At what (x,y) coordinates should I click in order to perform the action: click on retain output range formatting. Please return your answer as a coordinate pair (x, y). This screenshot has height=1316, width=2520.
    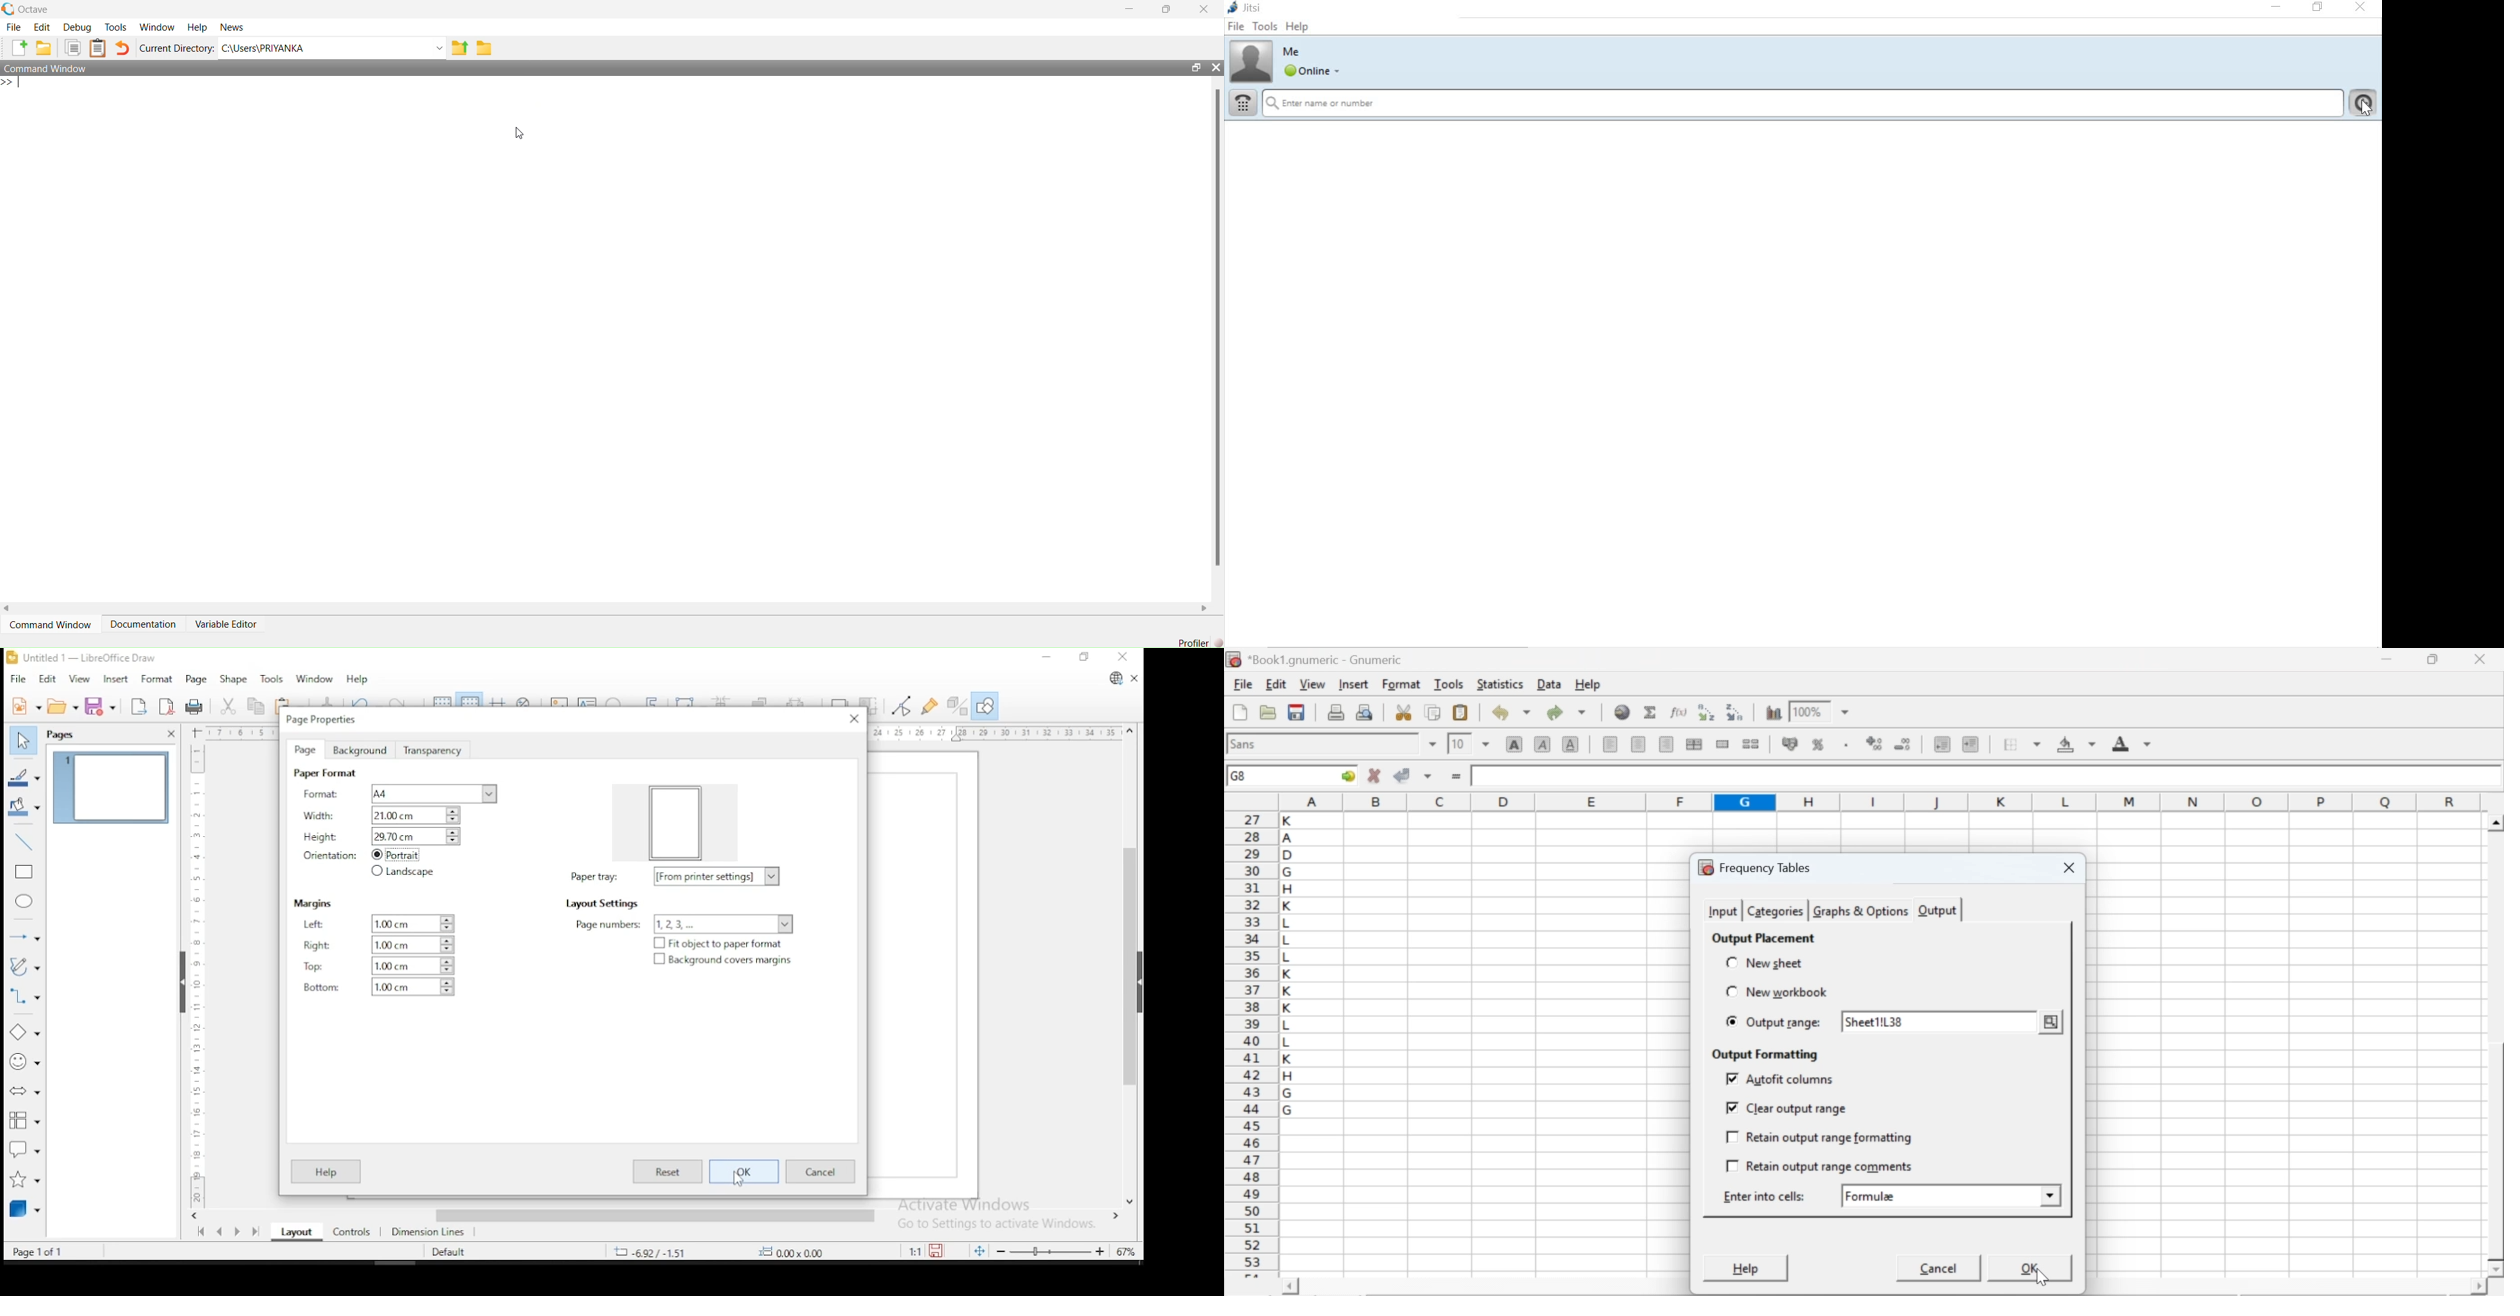
    Looking at the image, I should click on (1820, 1138).